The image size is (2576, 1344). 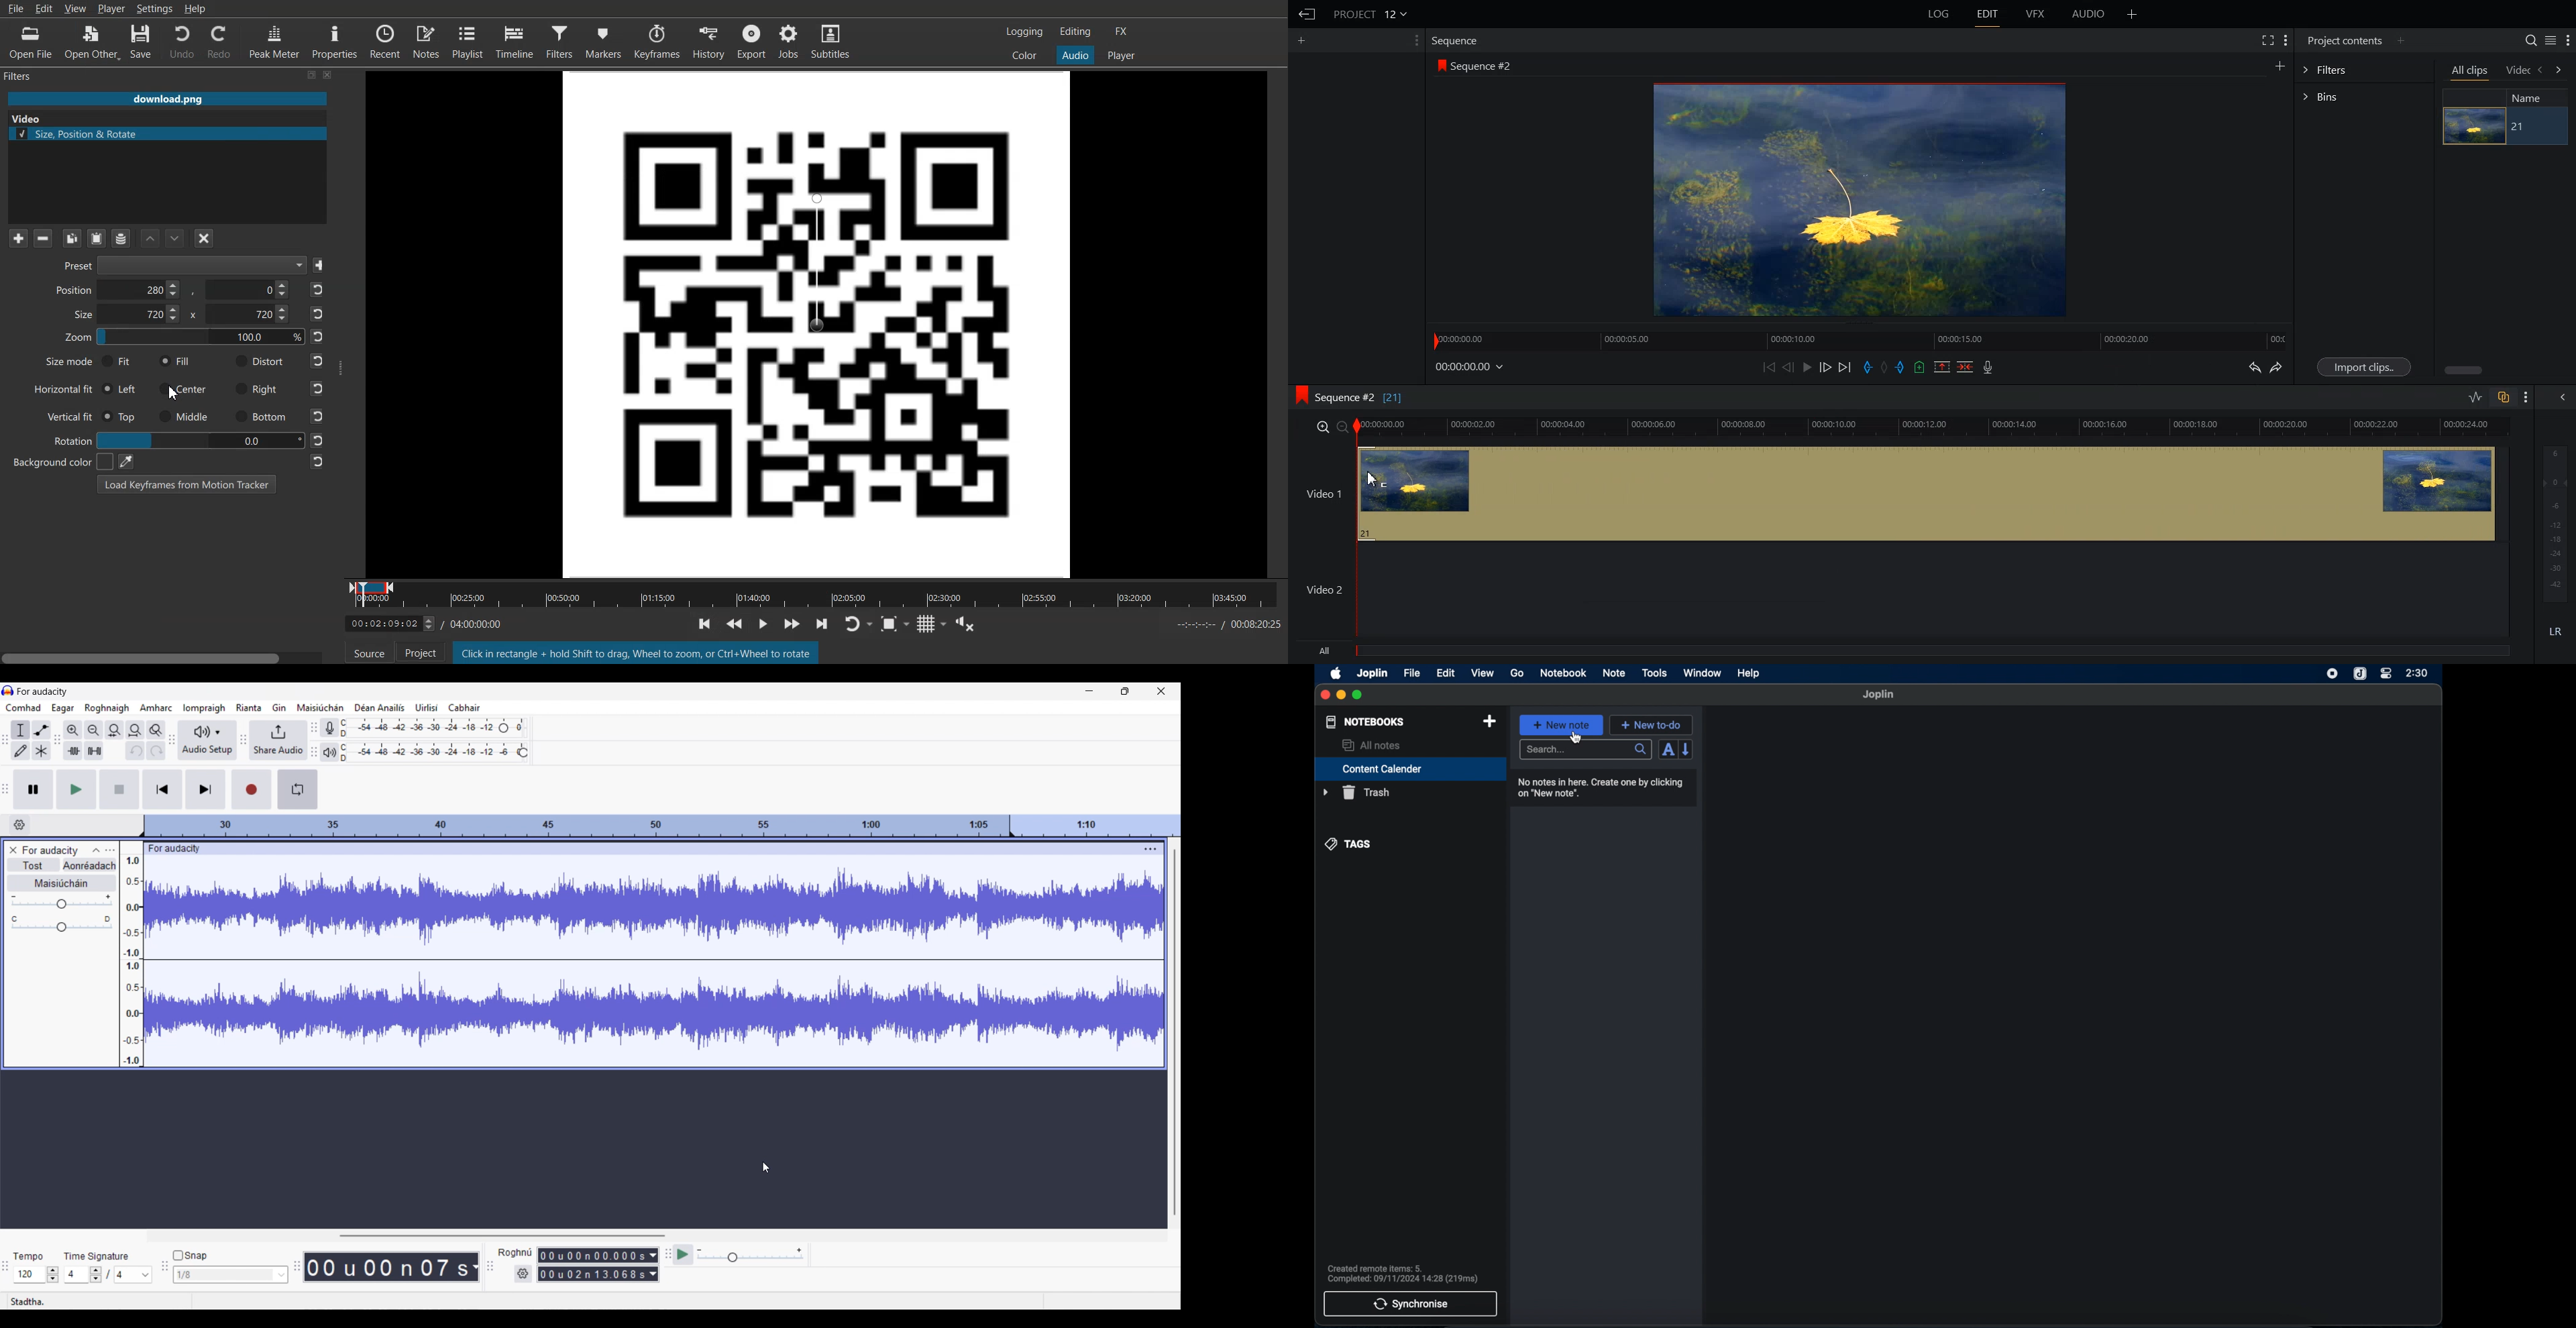 What do you see at coordinates (386, 41) in the screenshot?
I see `Recent` at bounding box center [386, 41].